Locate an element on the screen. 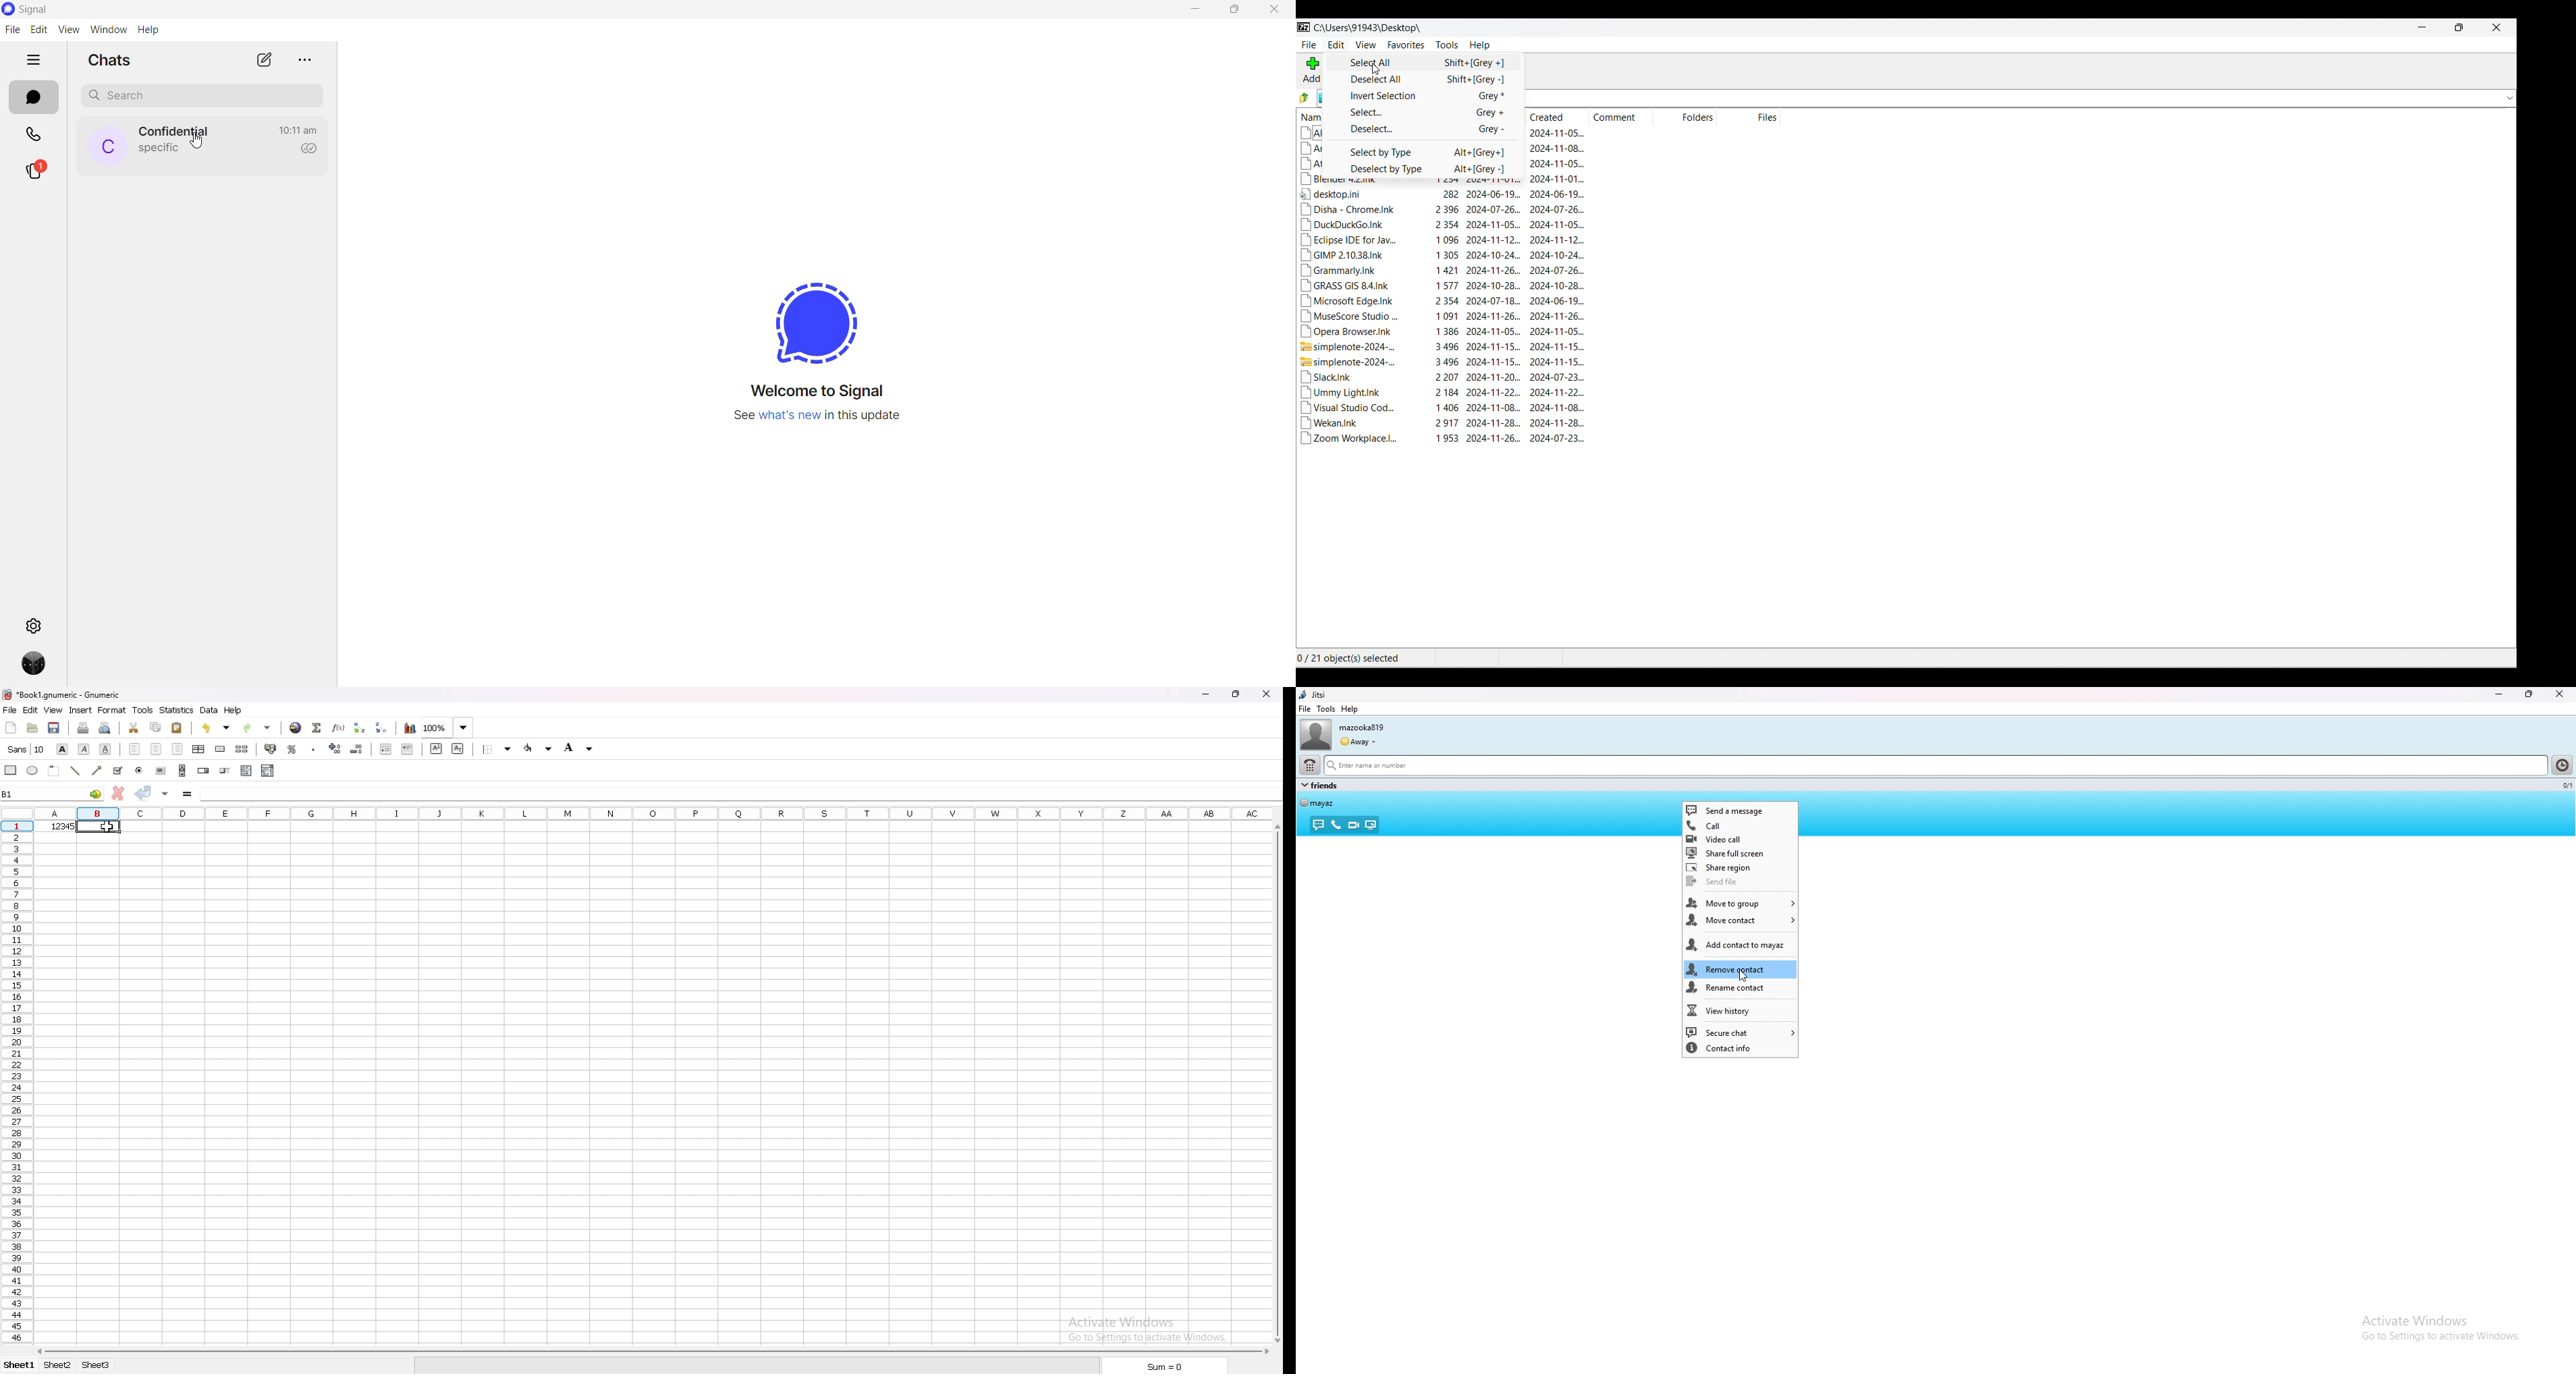 The height and width of the screenshot is (1400, 2576). open is located at coordinates (31, 728).